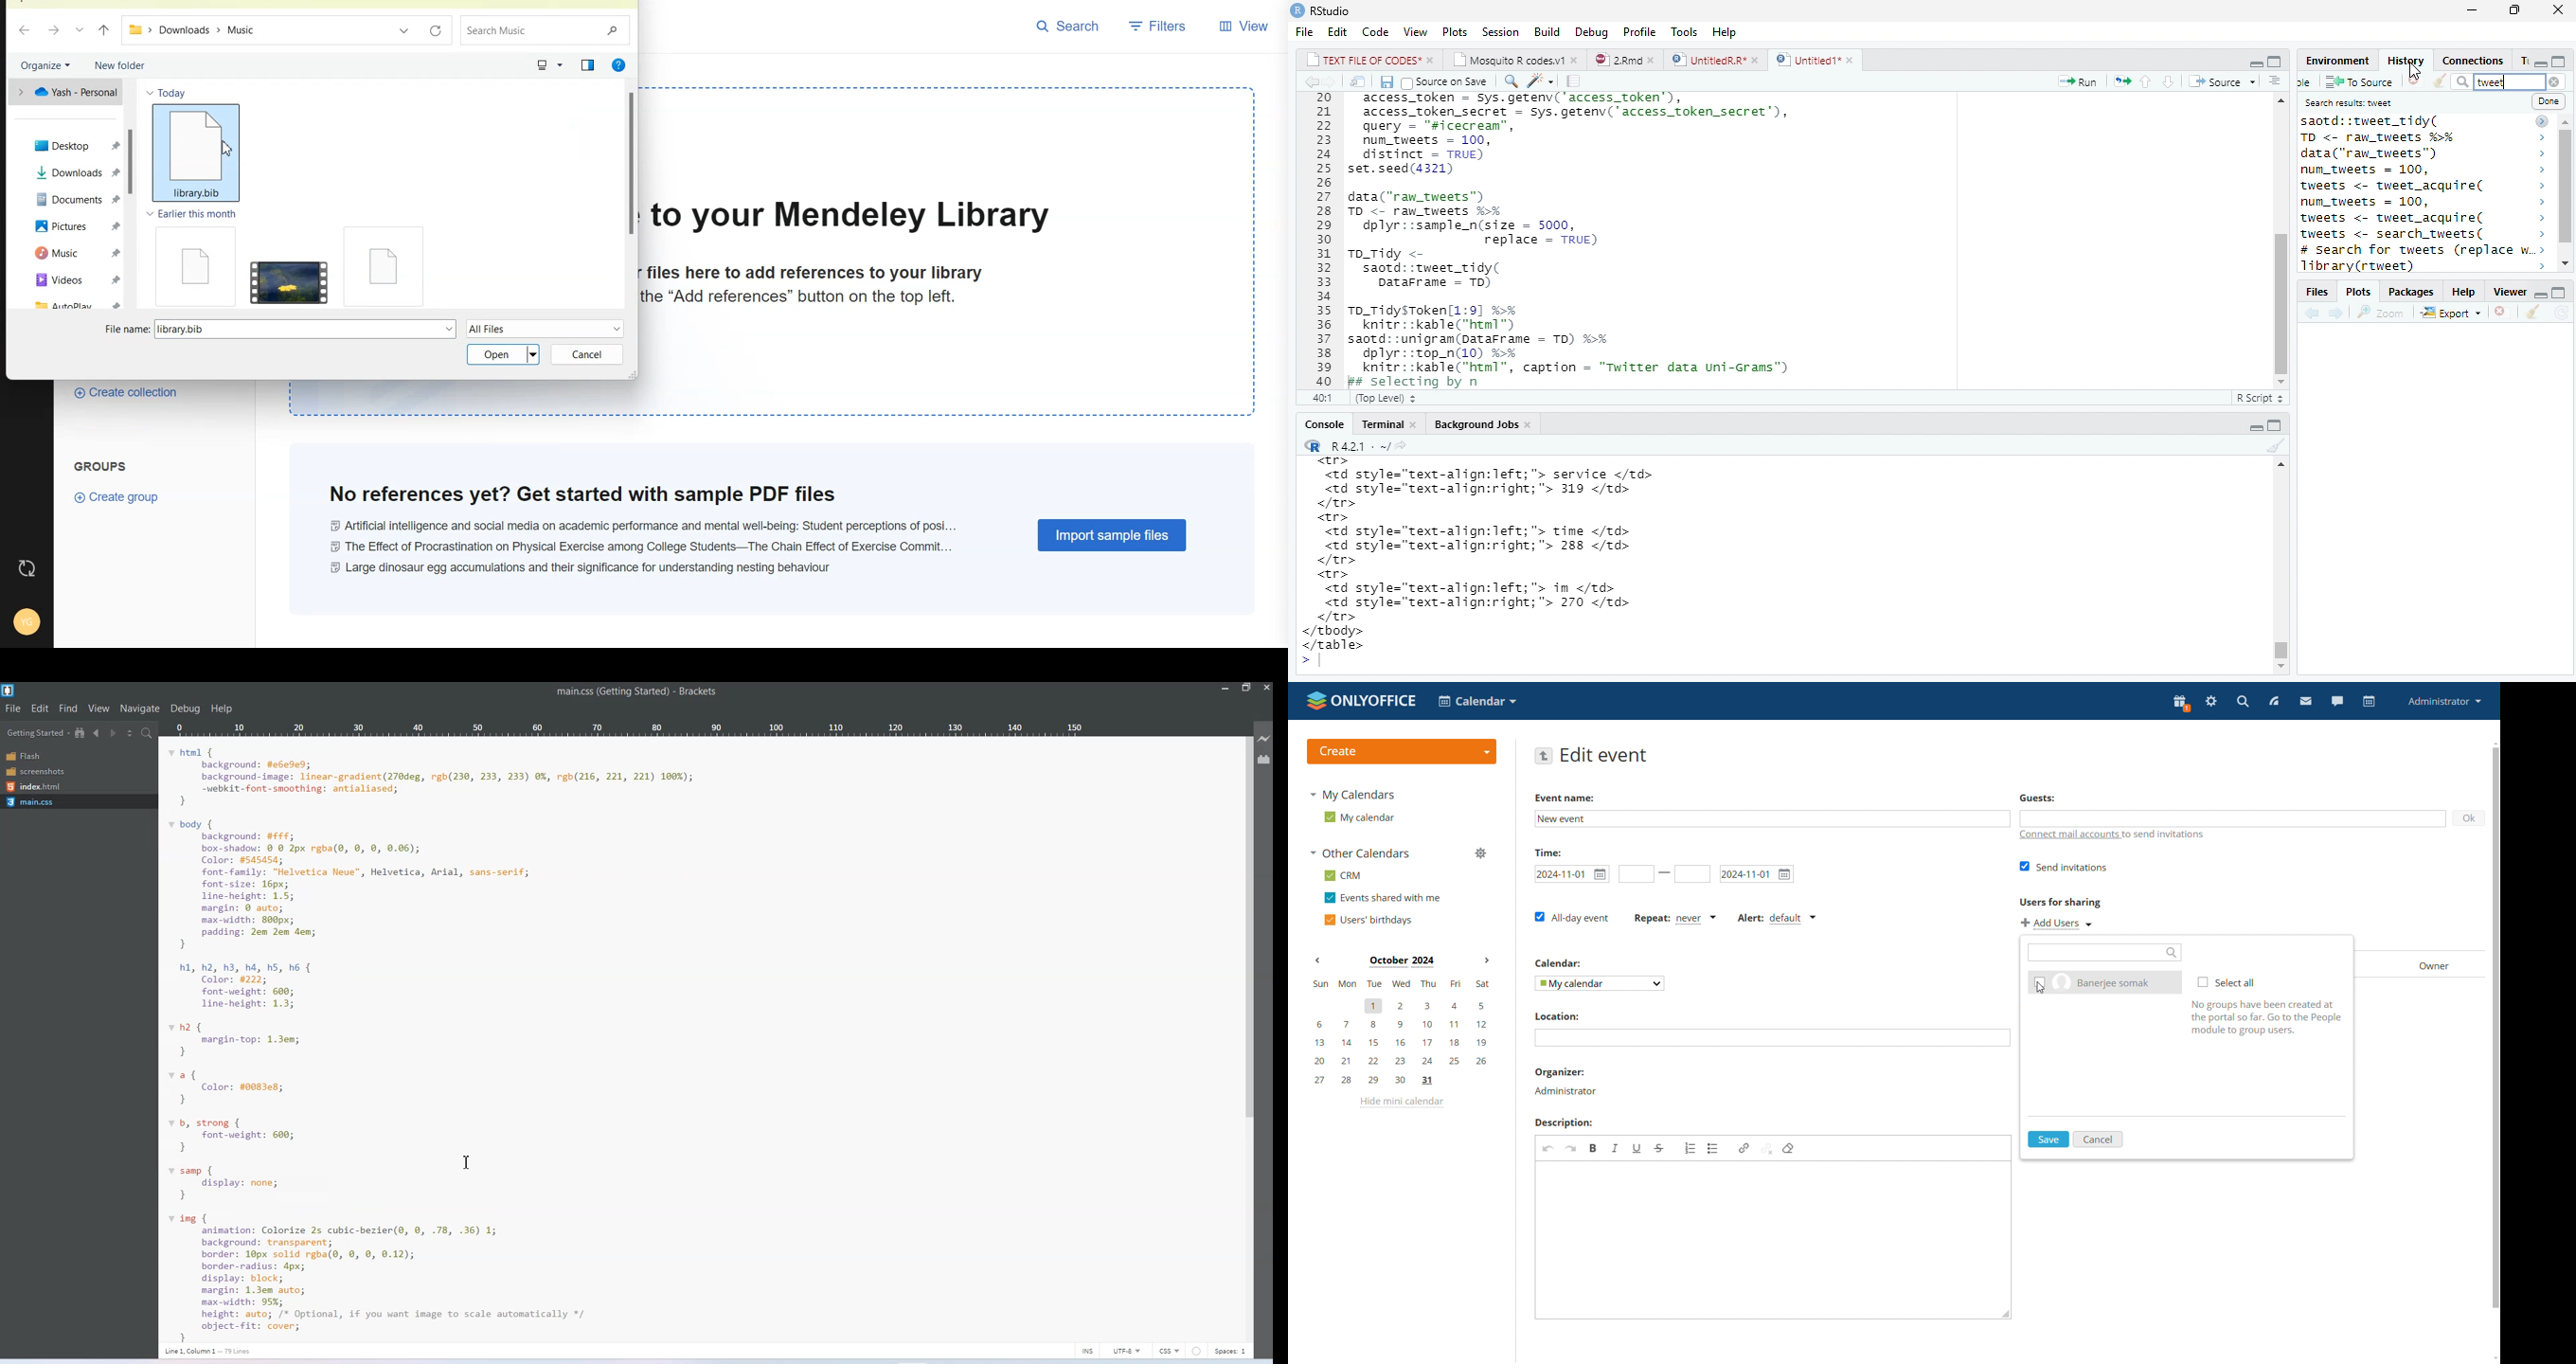 This screenshot has height=1372, width=2576. What do you see at coordinates (1361, 854) in the screenshot?
I see `other calendars` at bounding box center [1361, 854].